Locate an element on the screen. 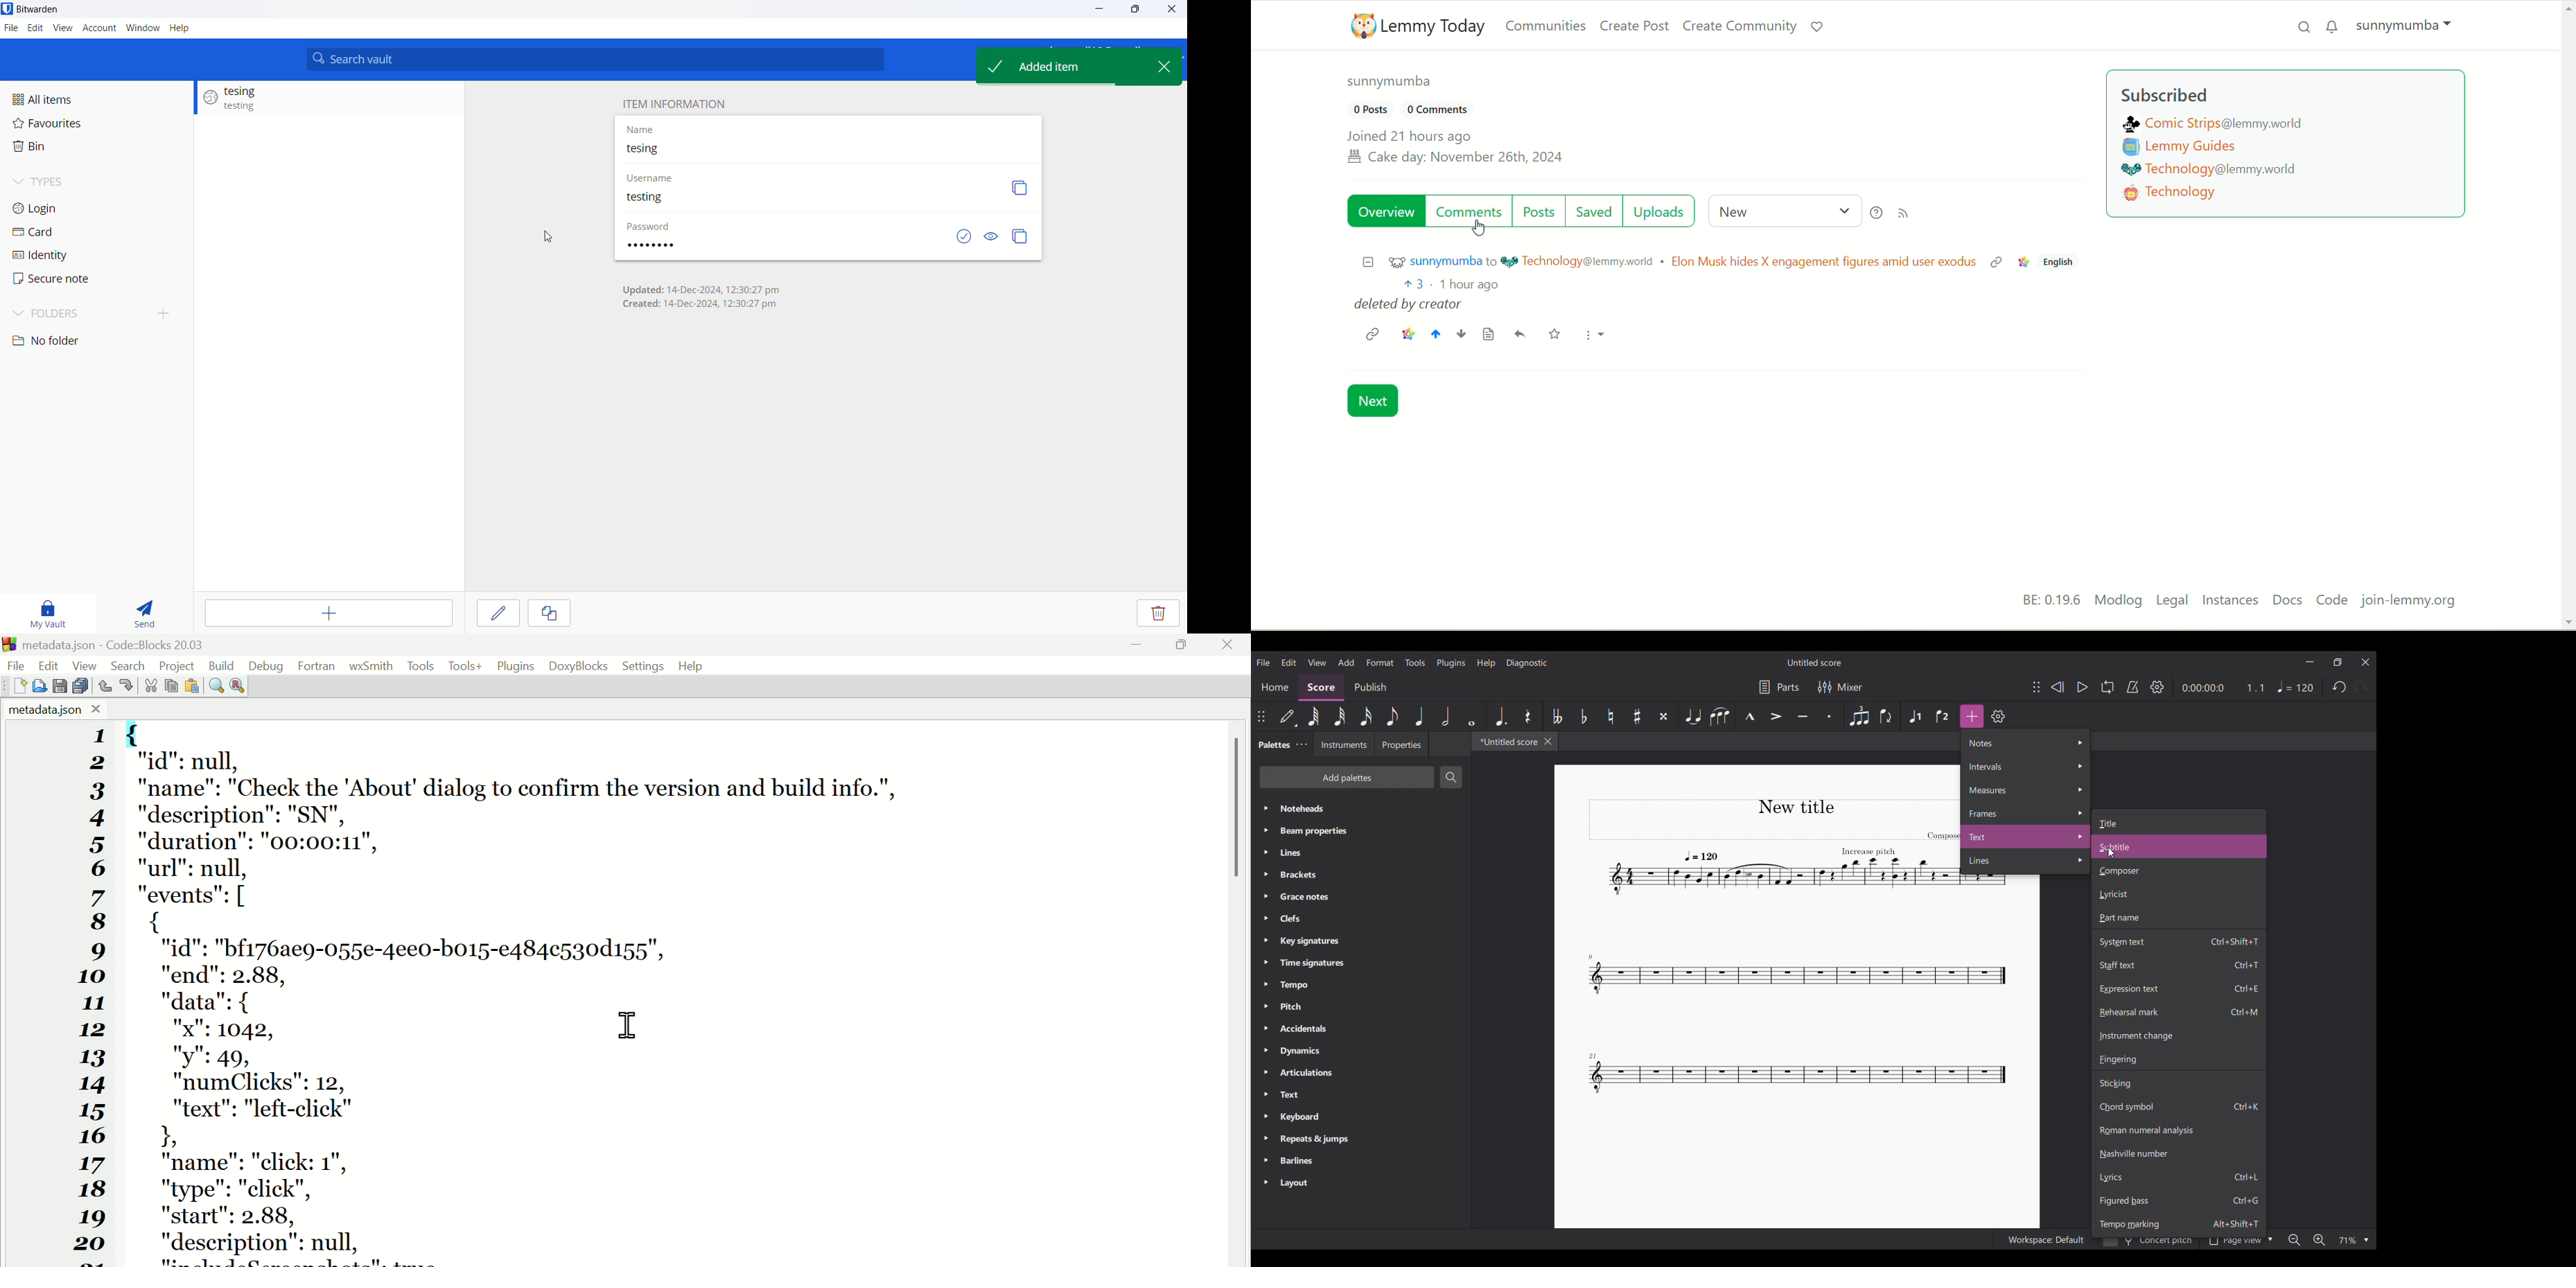  Diagnostic menu is located at coordinates (1527, 663).